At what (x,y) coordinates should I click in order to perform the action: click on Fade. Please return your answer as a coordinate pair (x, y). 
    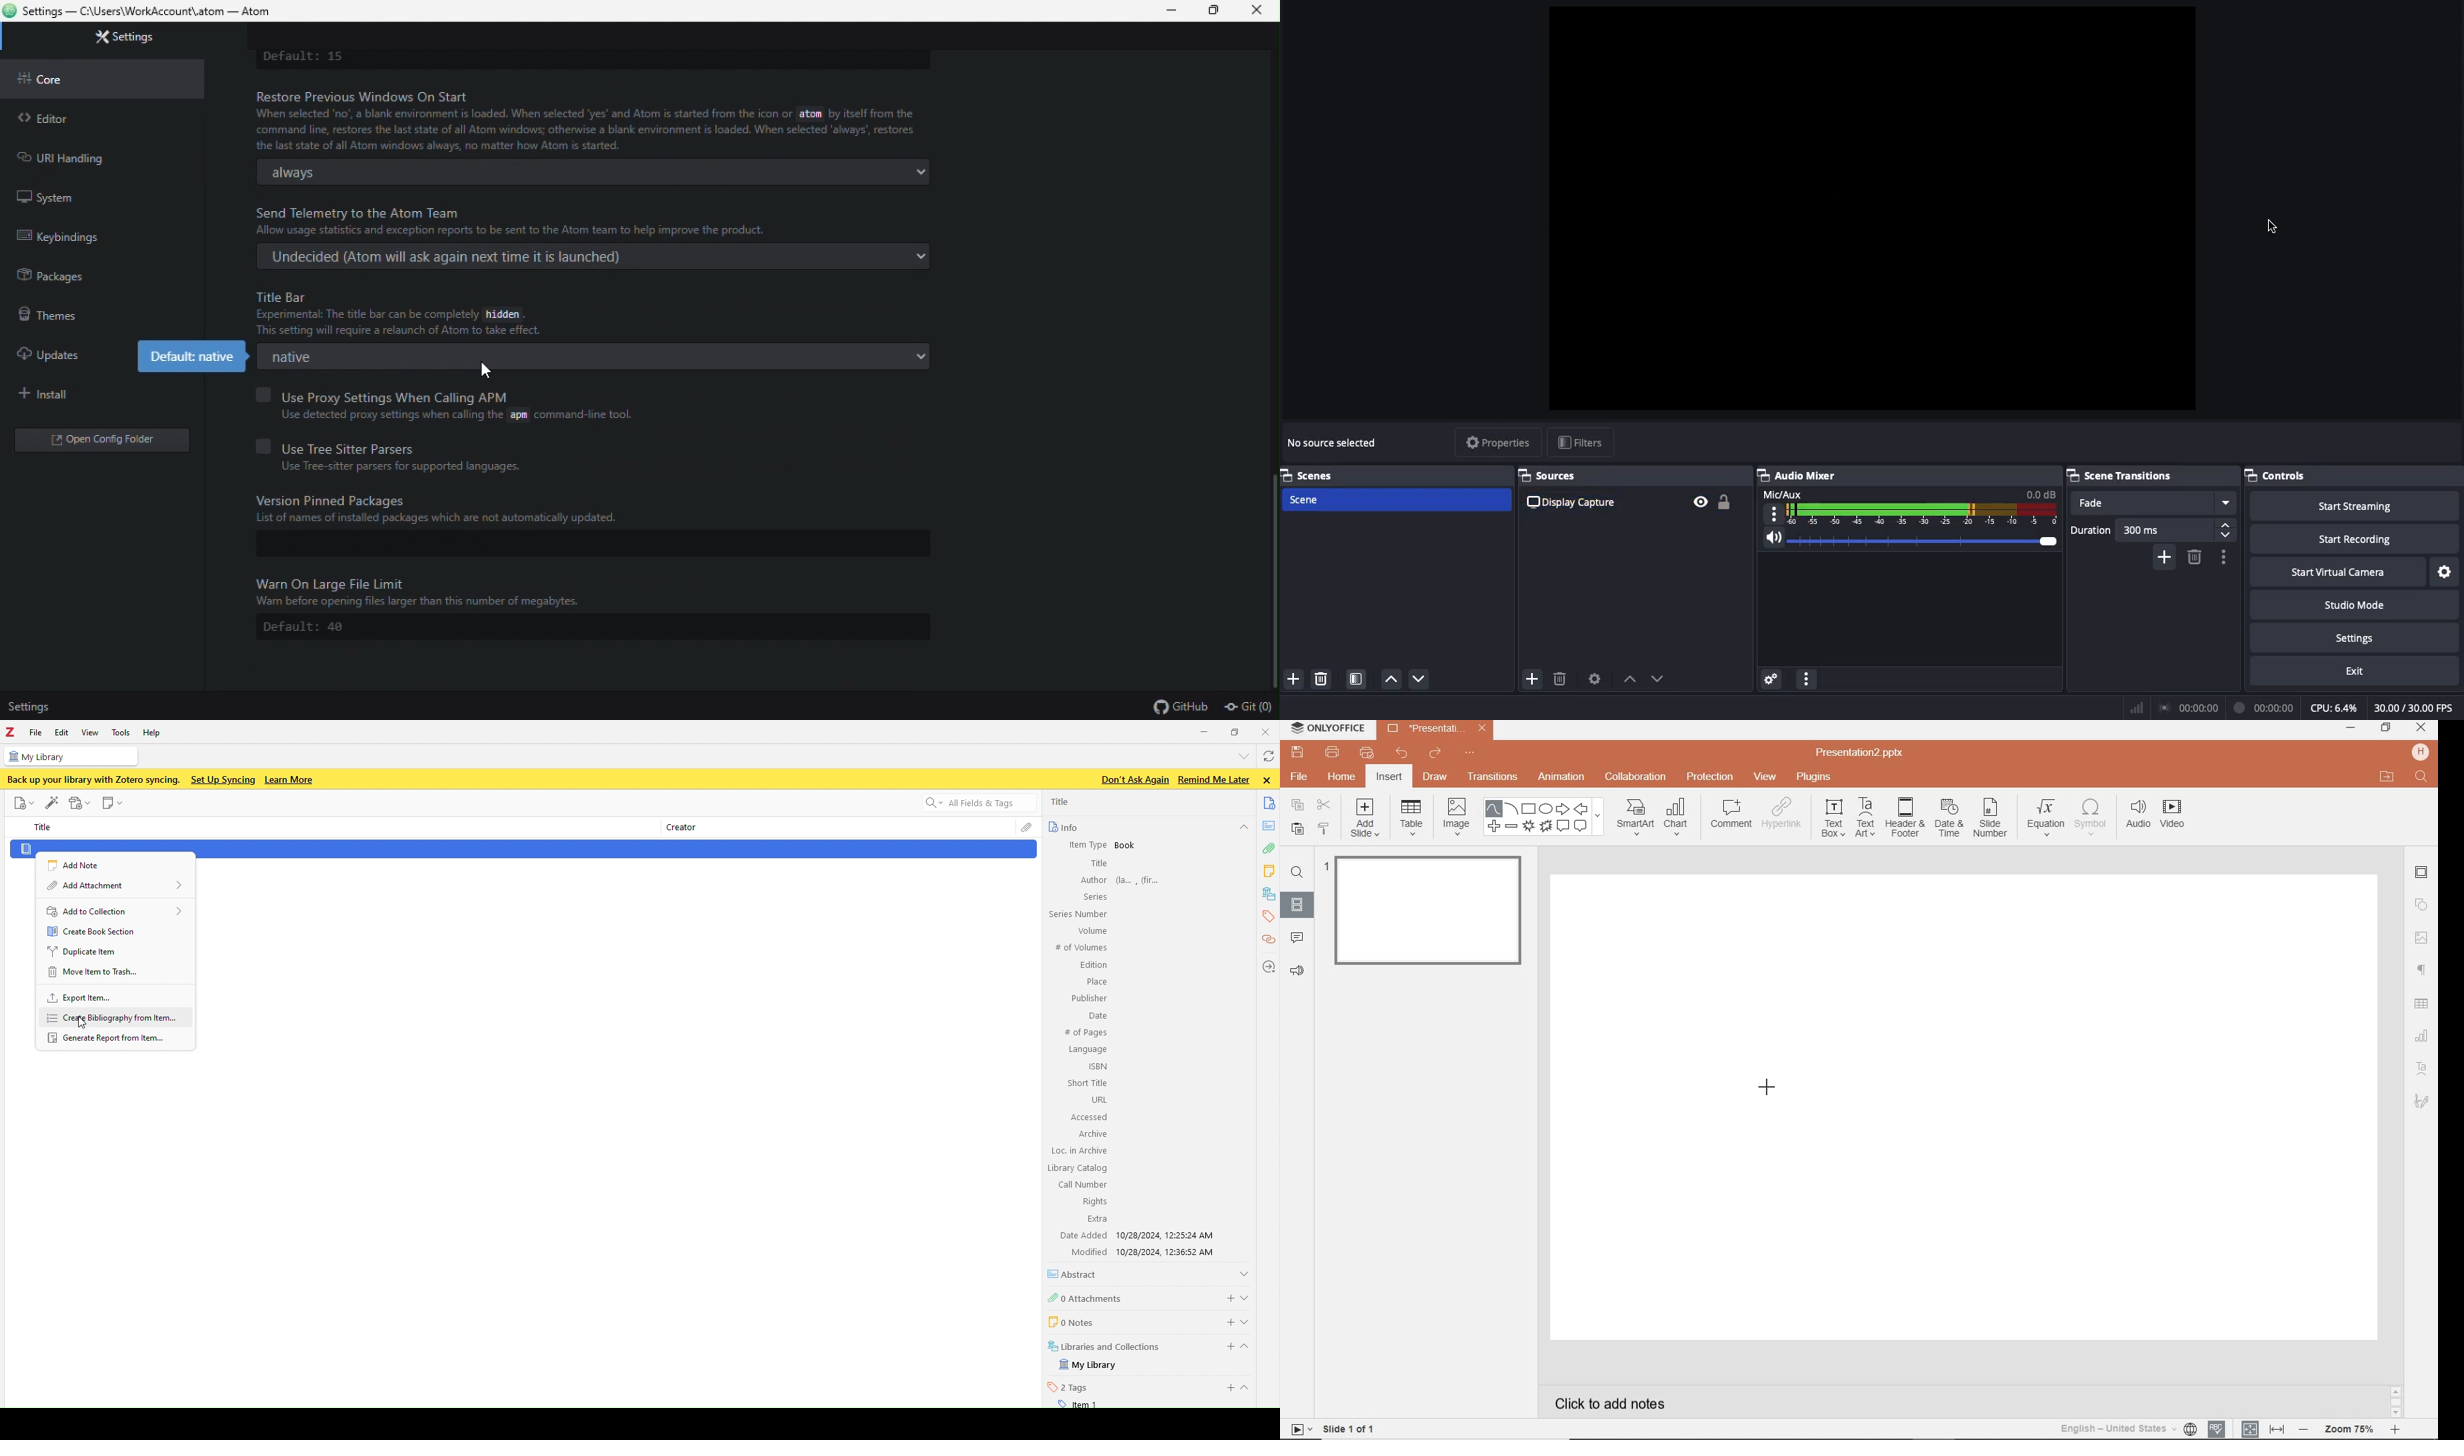
    Looking at the image, I should click on (2153, 503).